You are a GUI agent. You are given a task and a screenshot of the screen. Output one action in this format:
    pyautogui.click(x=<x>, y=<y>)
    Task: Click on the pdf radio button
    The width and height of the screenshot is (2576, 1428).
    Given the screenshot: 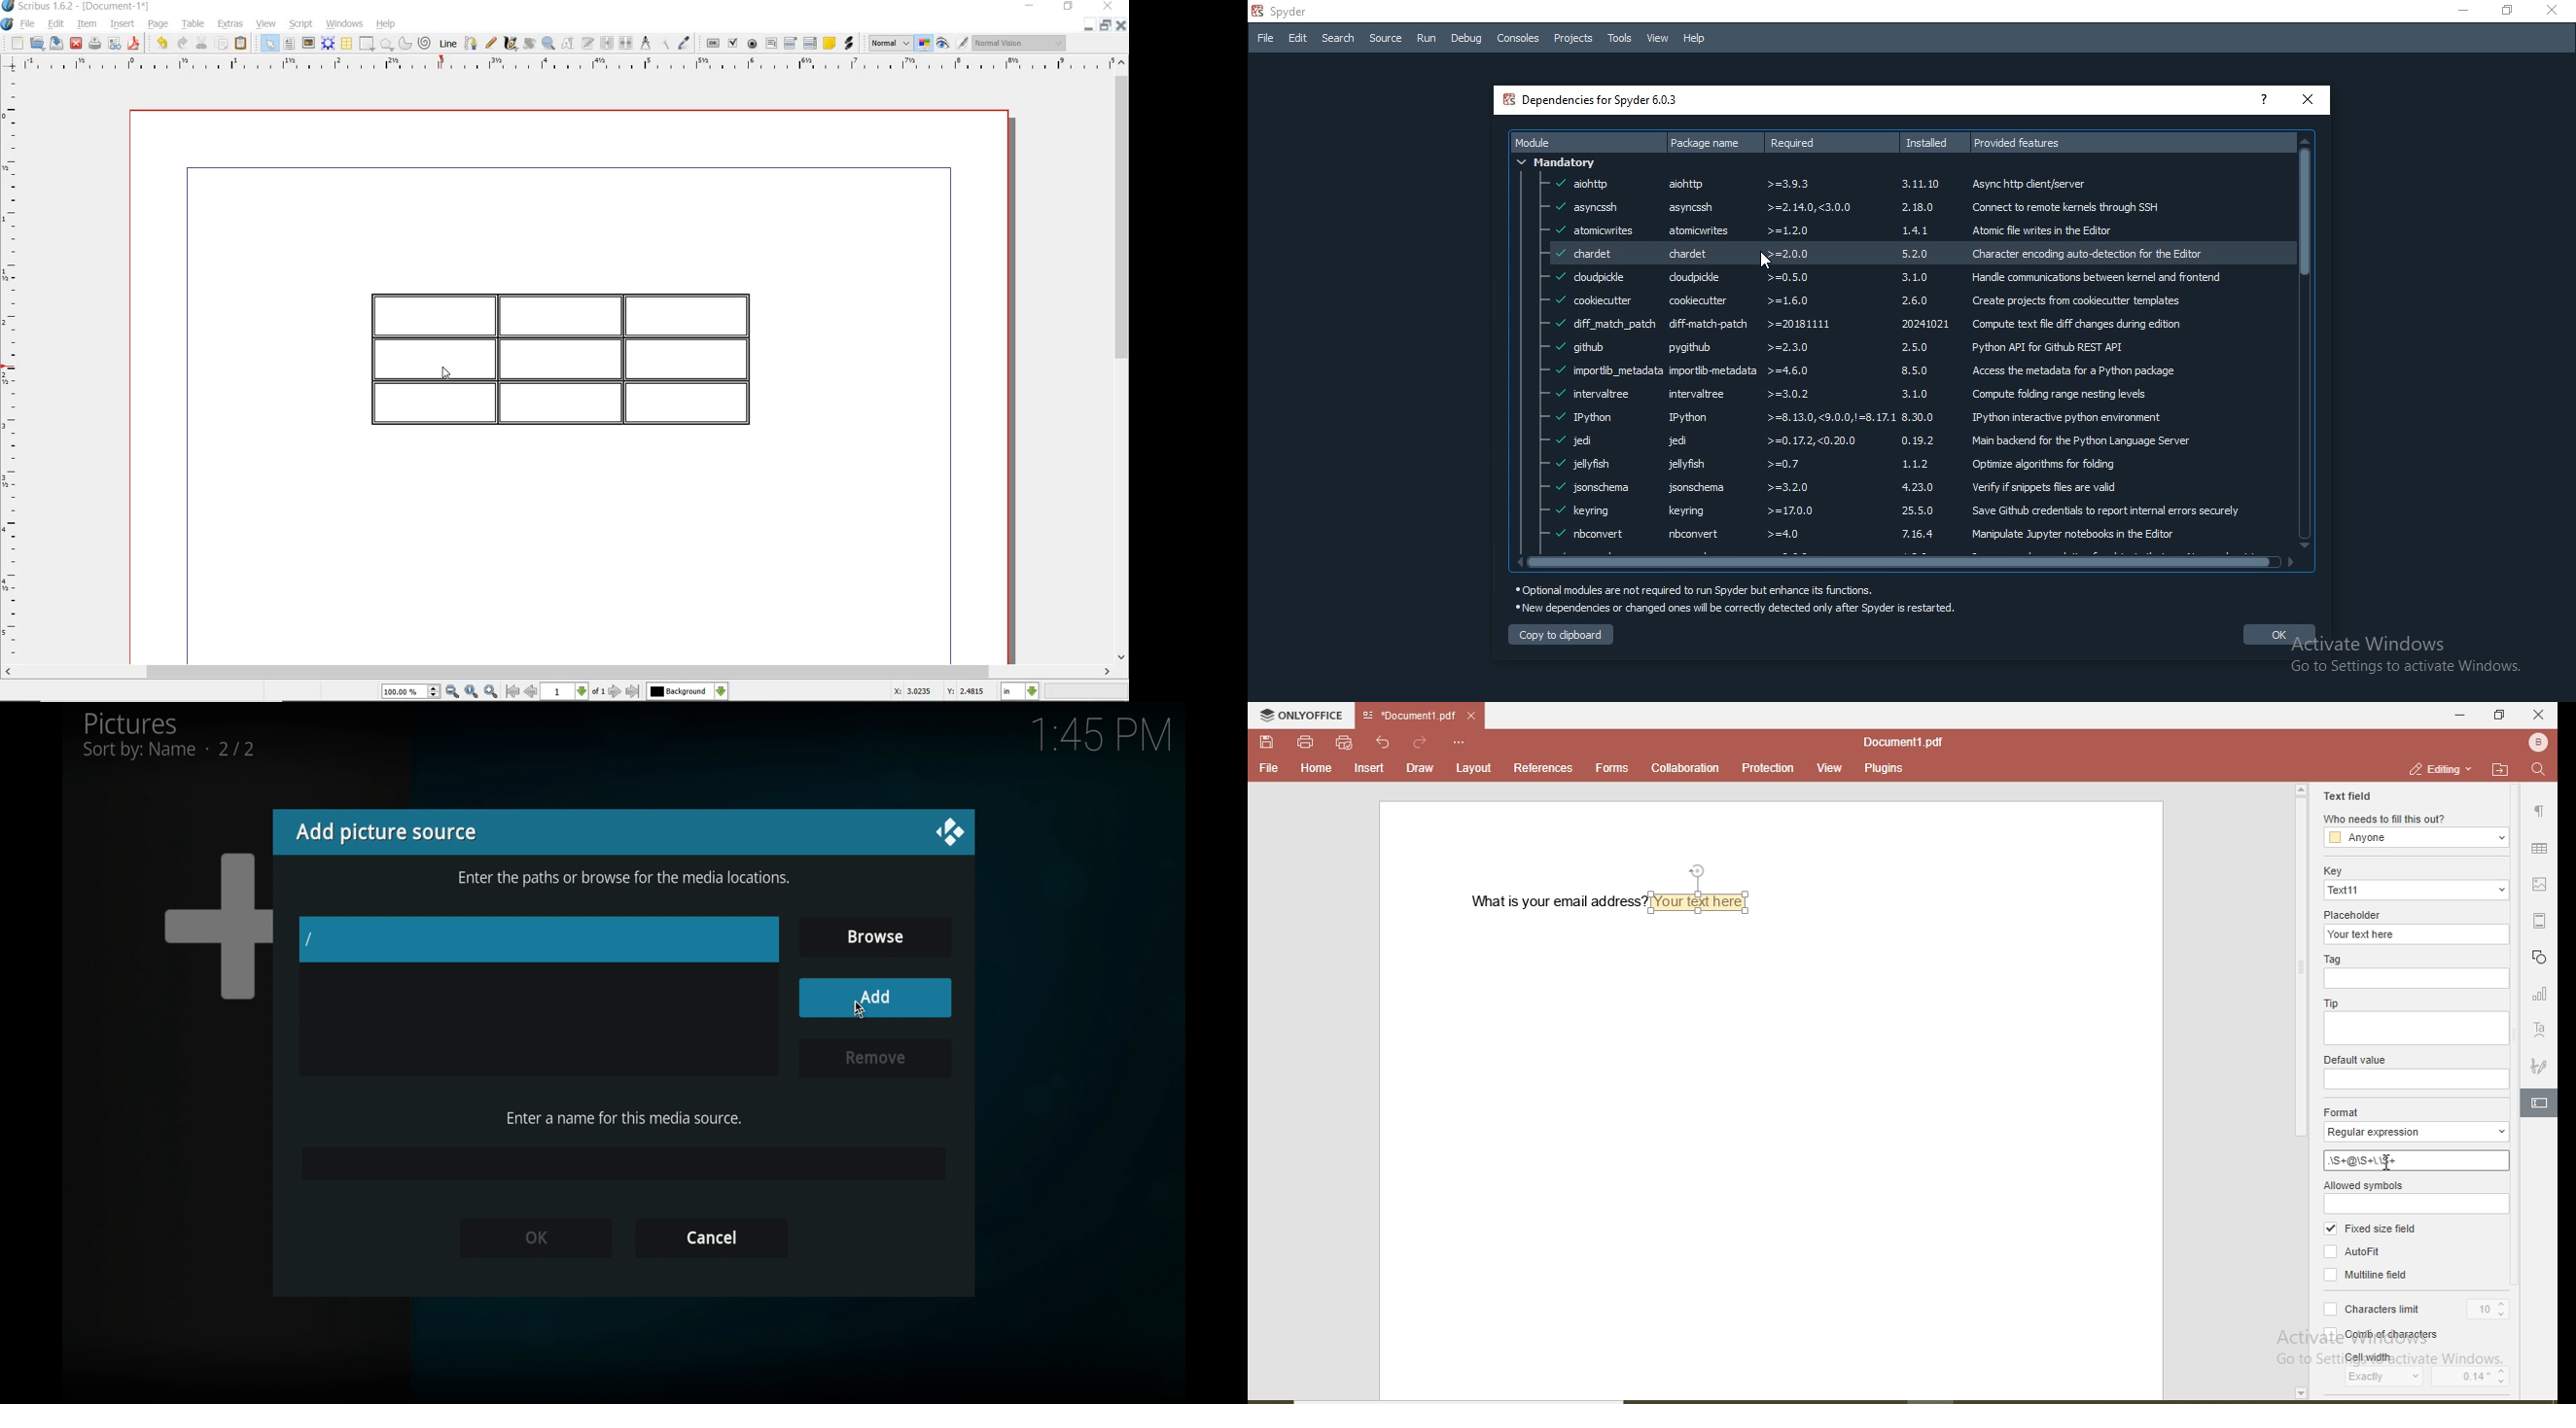 What is the action you would take?
    pyautogui.click(x=753, y=44)
    